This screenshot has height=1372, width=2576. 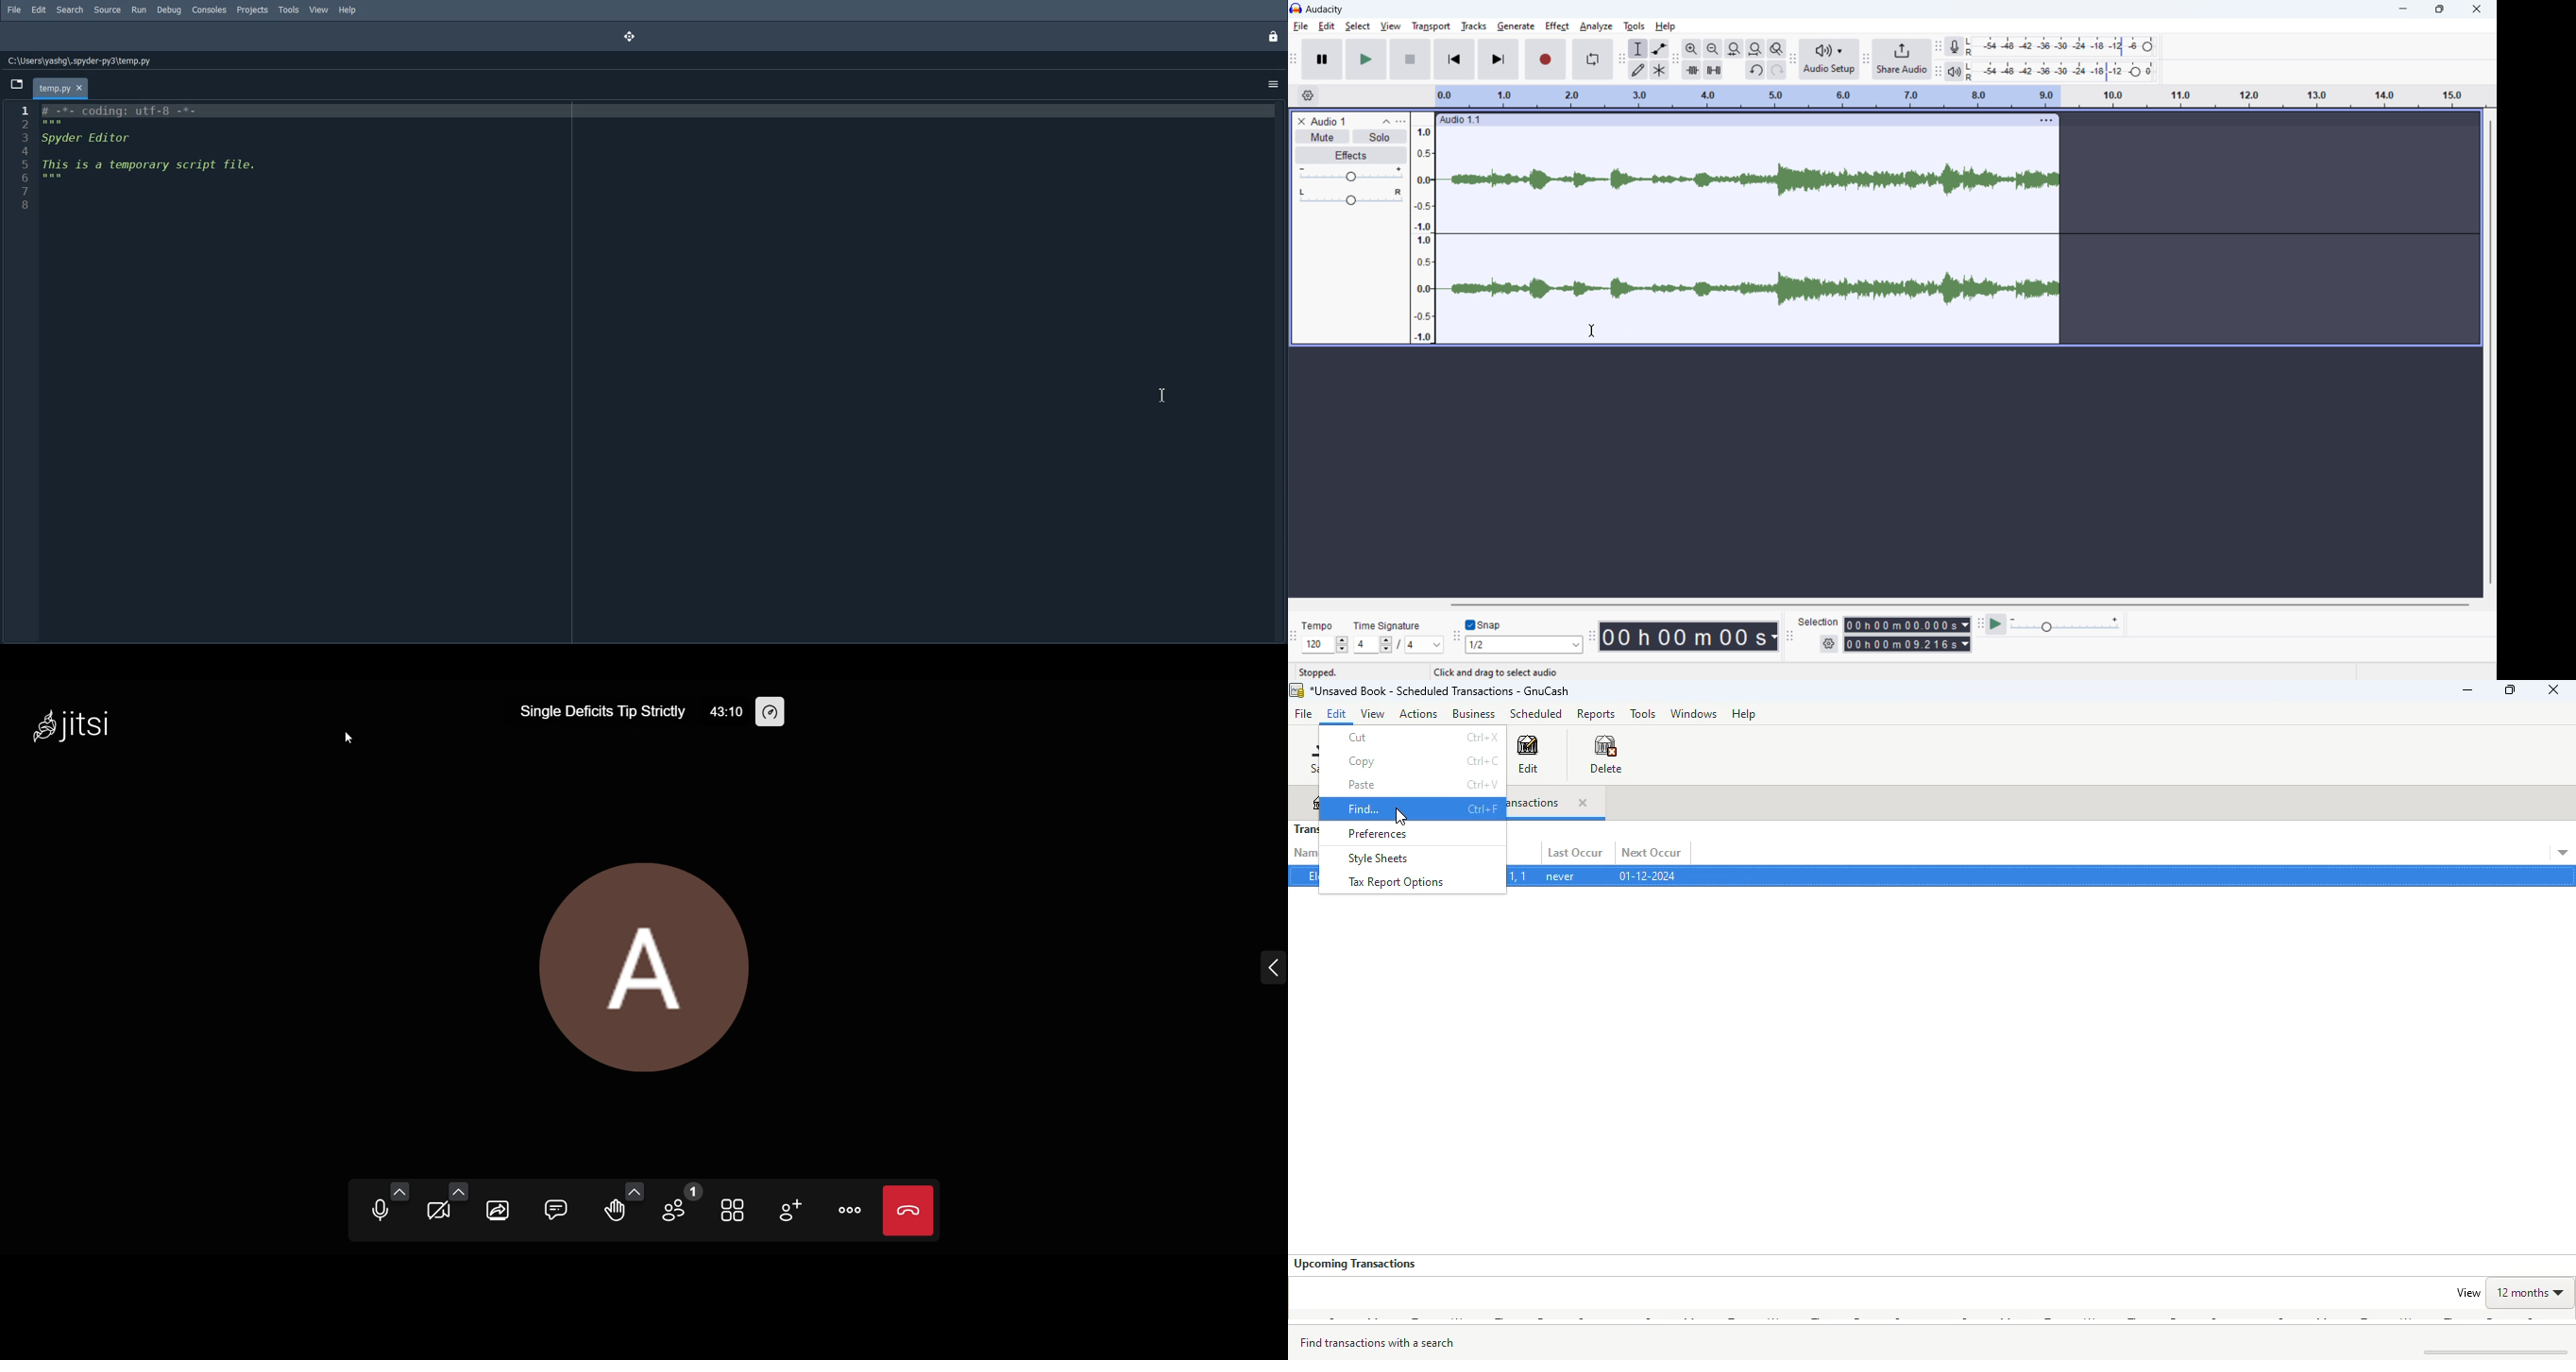 I want to click on Lock, so click(x=1272, y=37).